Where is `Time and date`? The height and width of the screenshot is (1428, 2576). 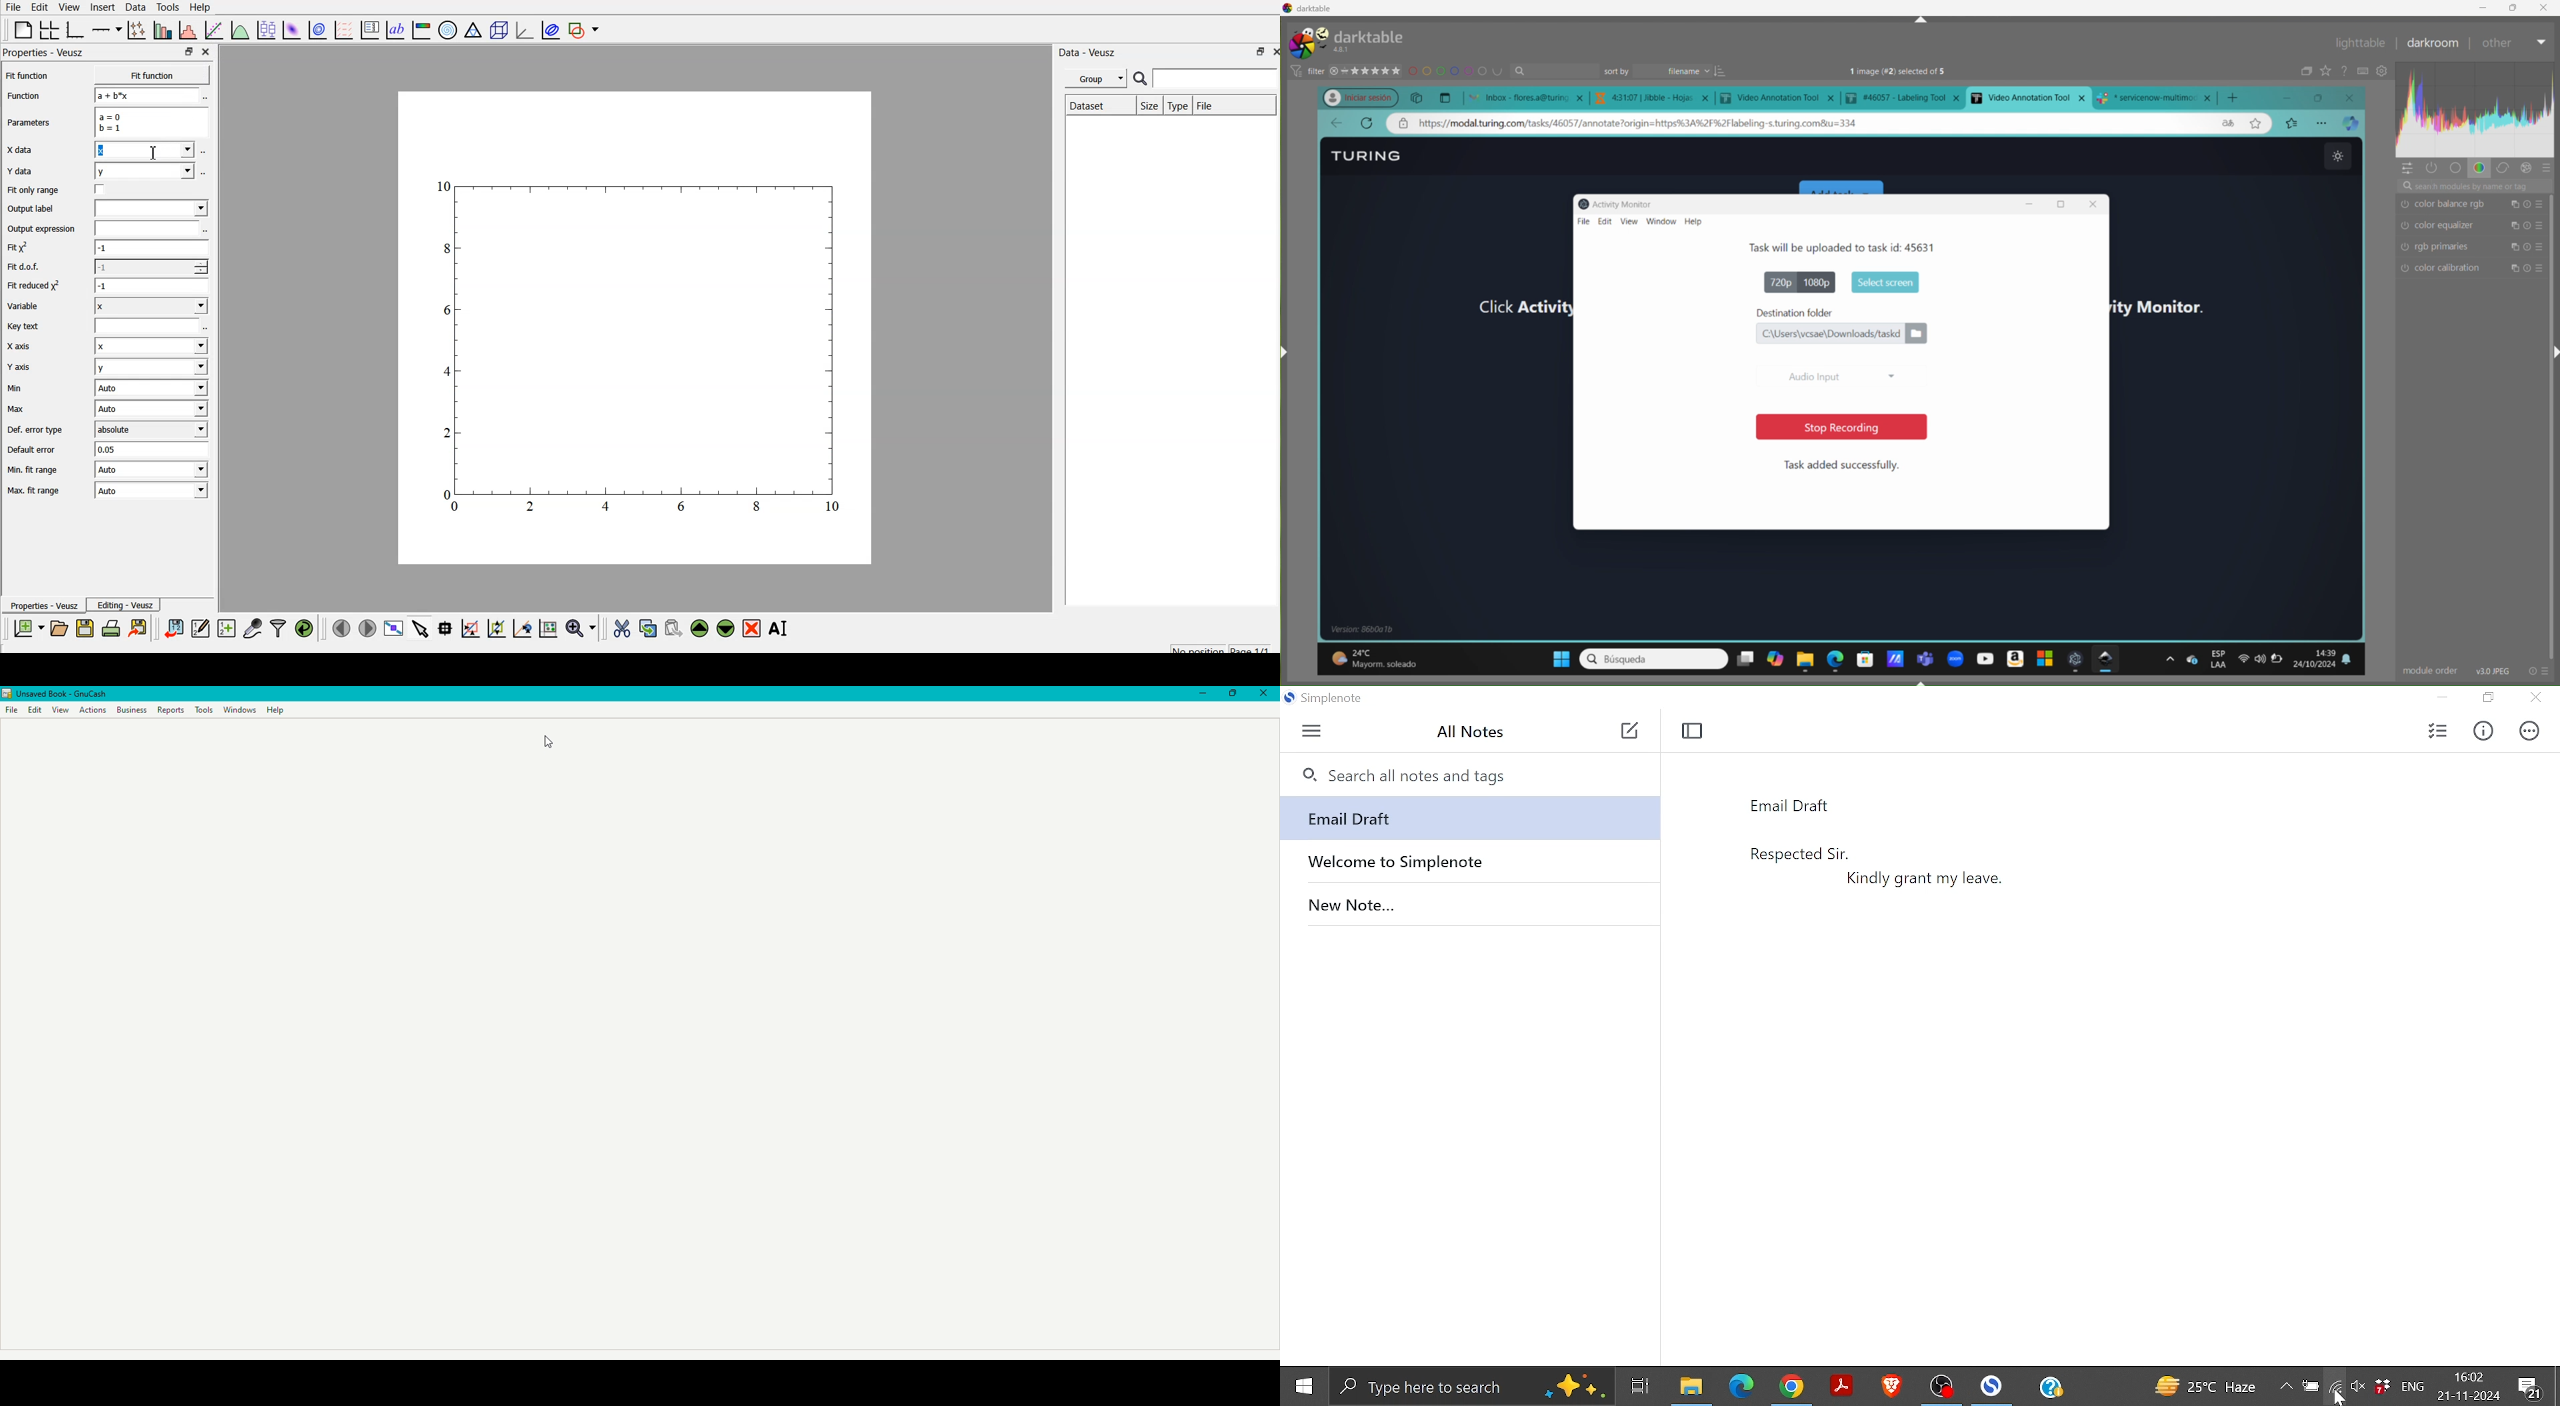 Time and date is located at coordinates (2471, 1386).